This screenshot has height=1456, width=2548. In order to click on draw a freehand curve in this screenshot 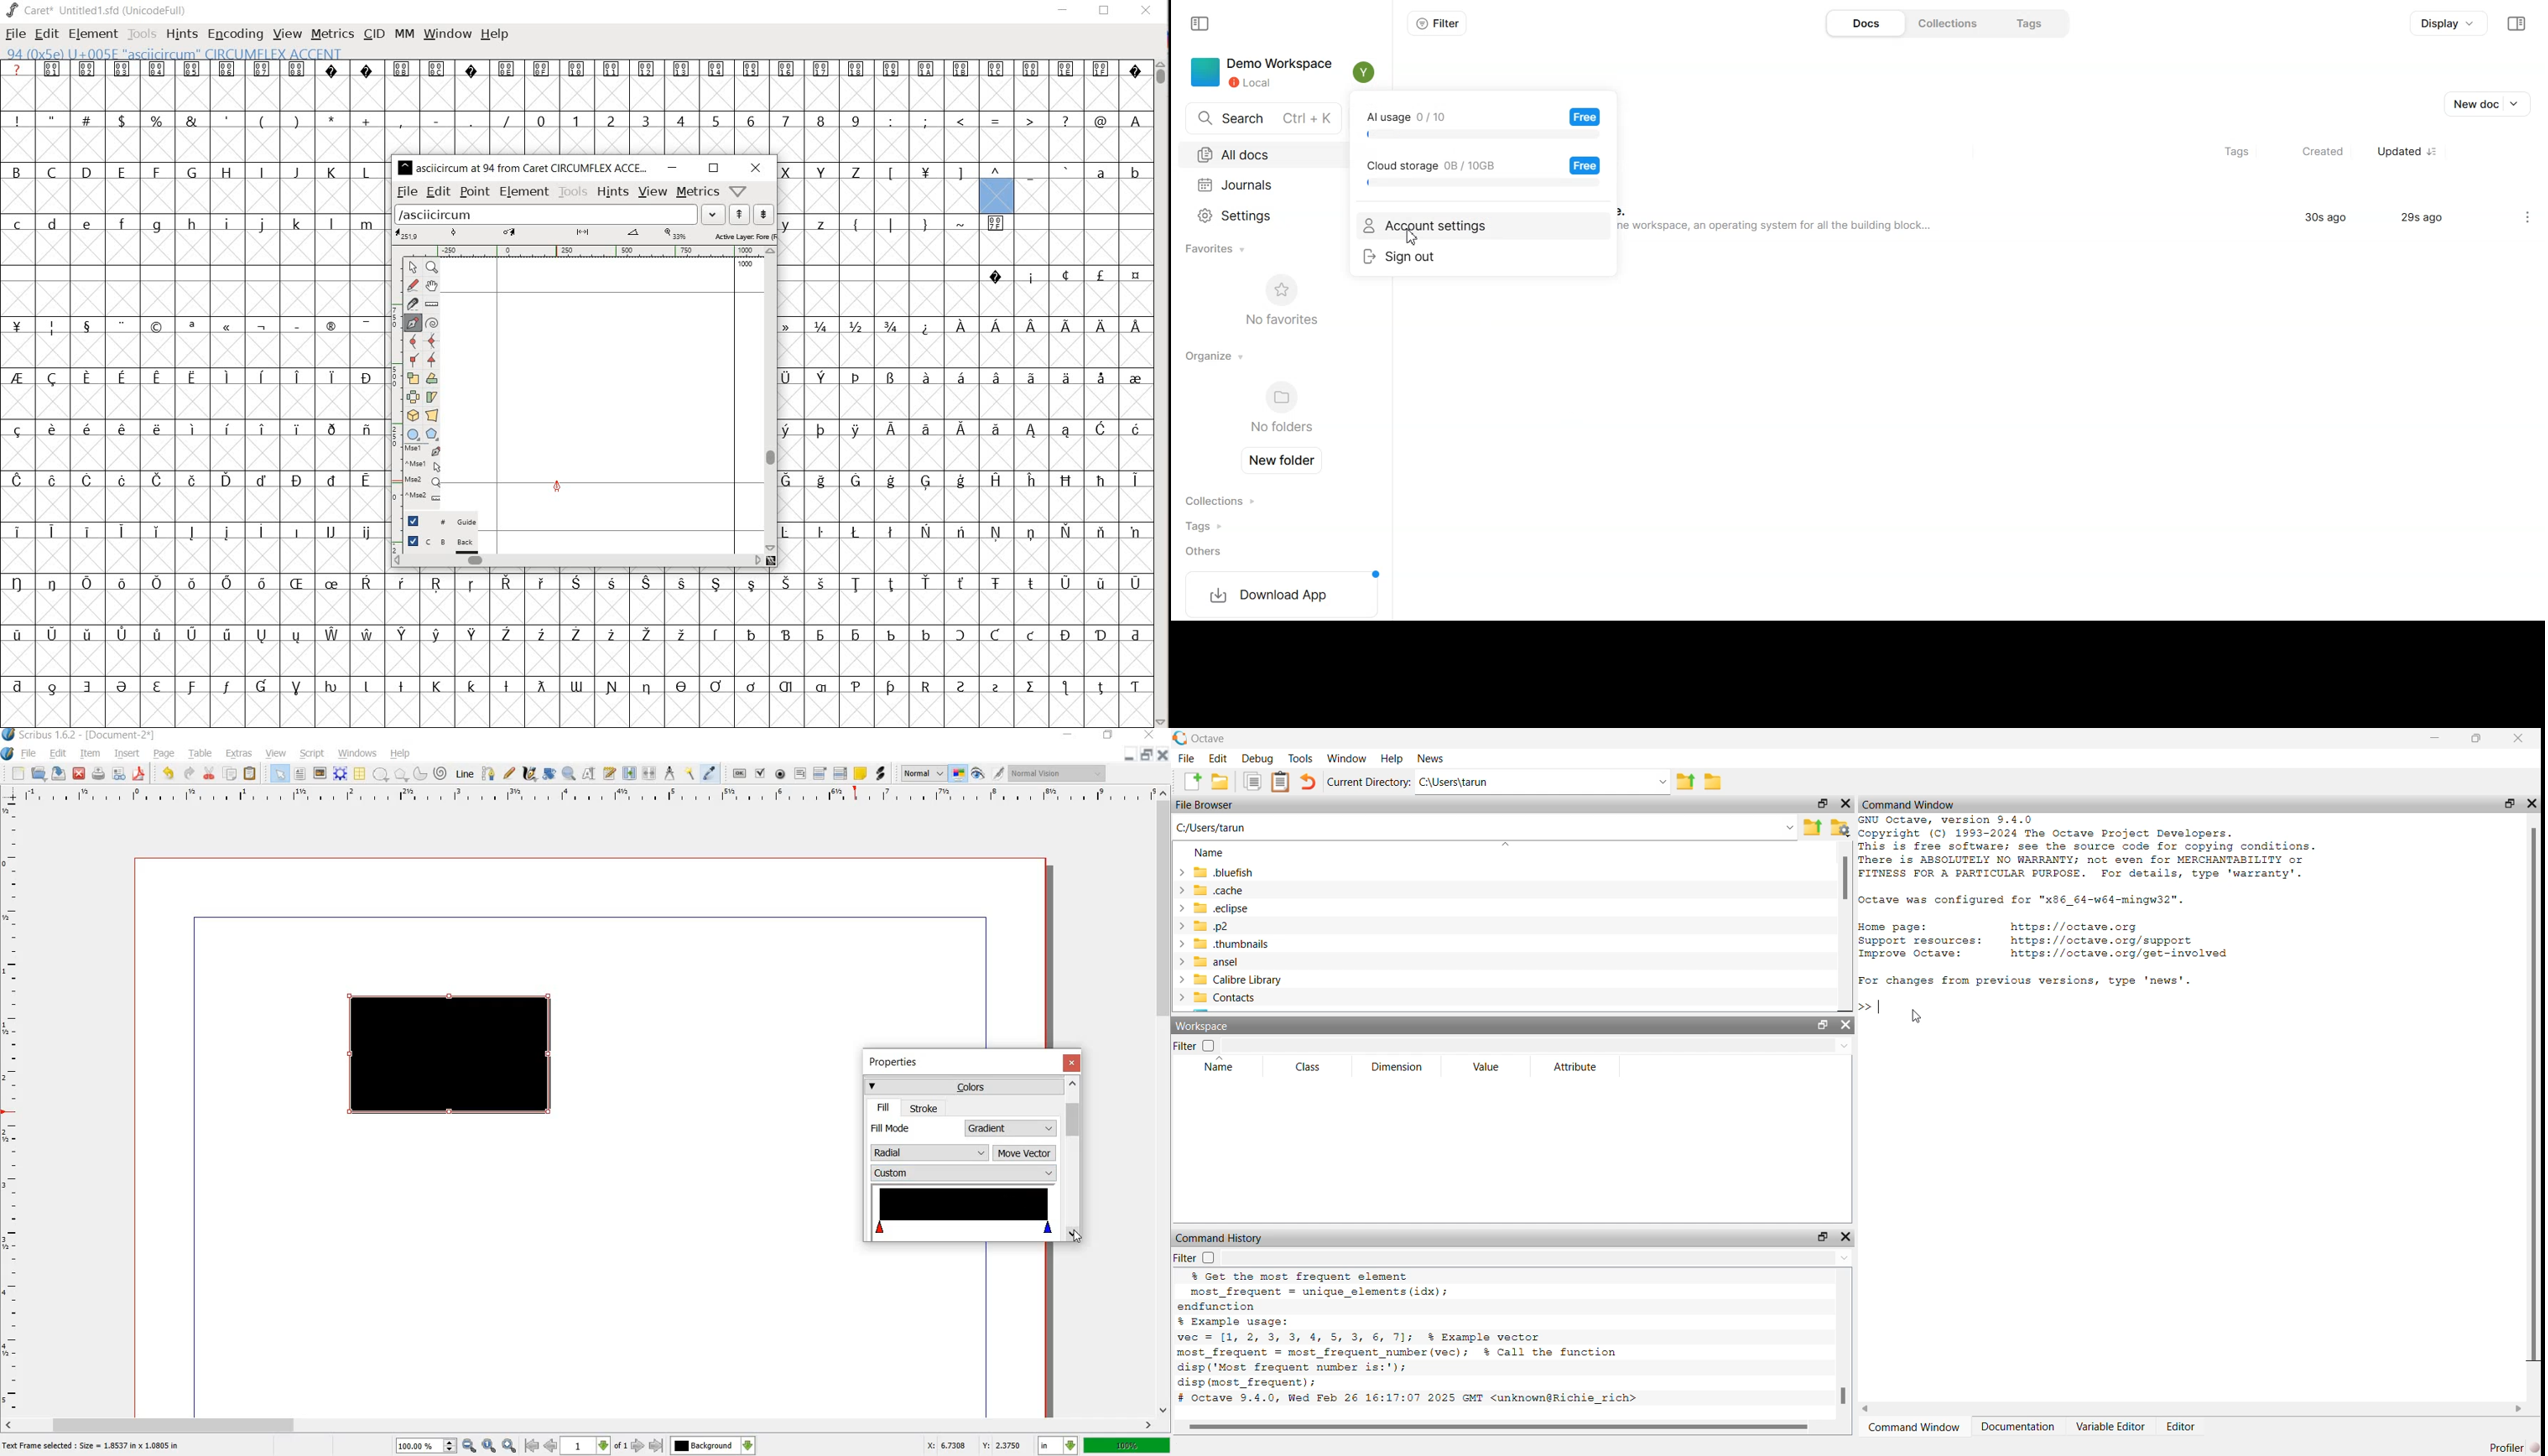, I will do `click(413, 285)`.